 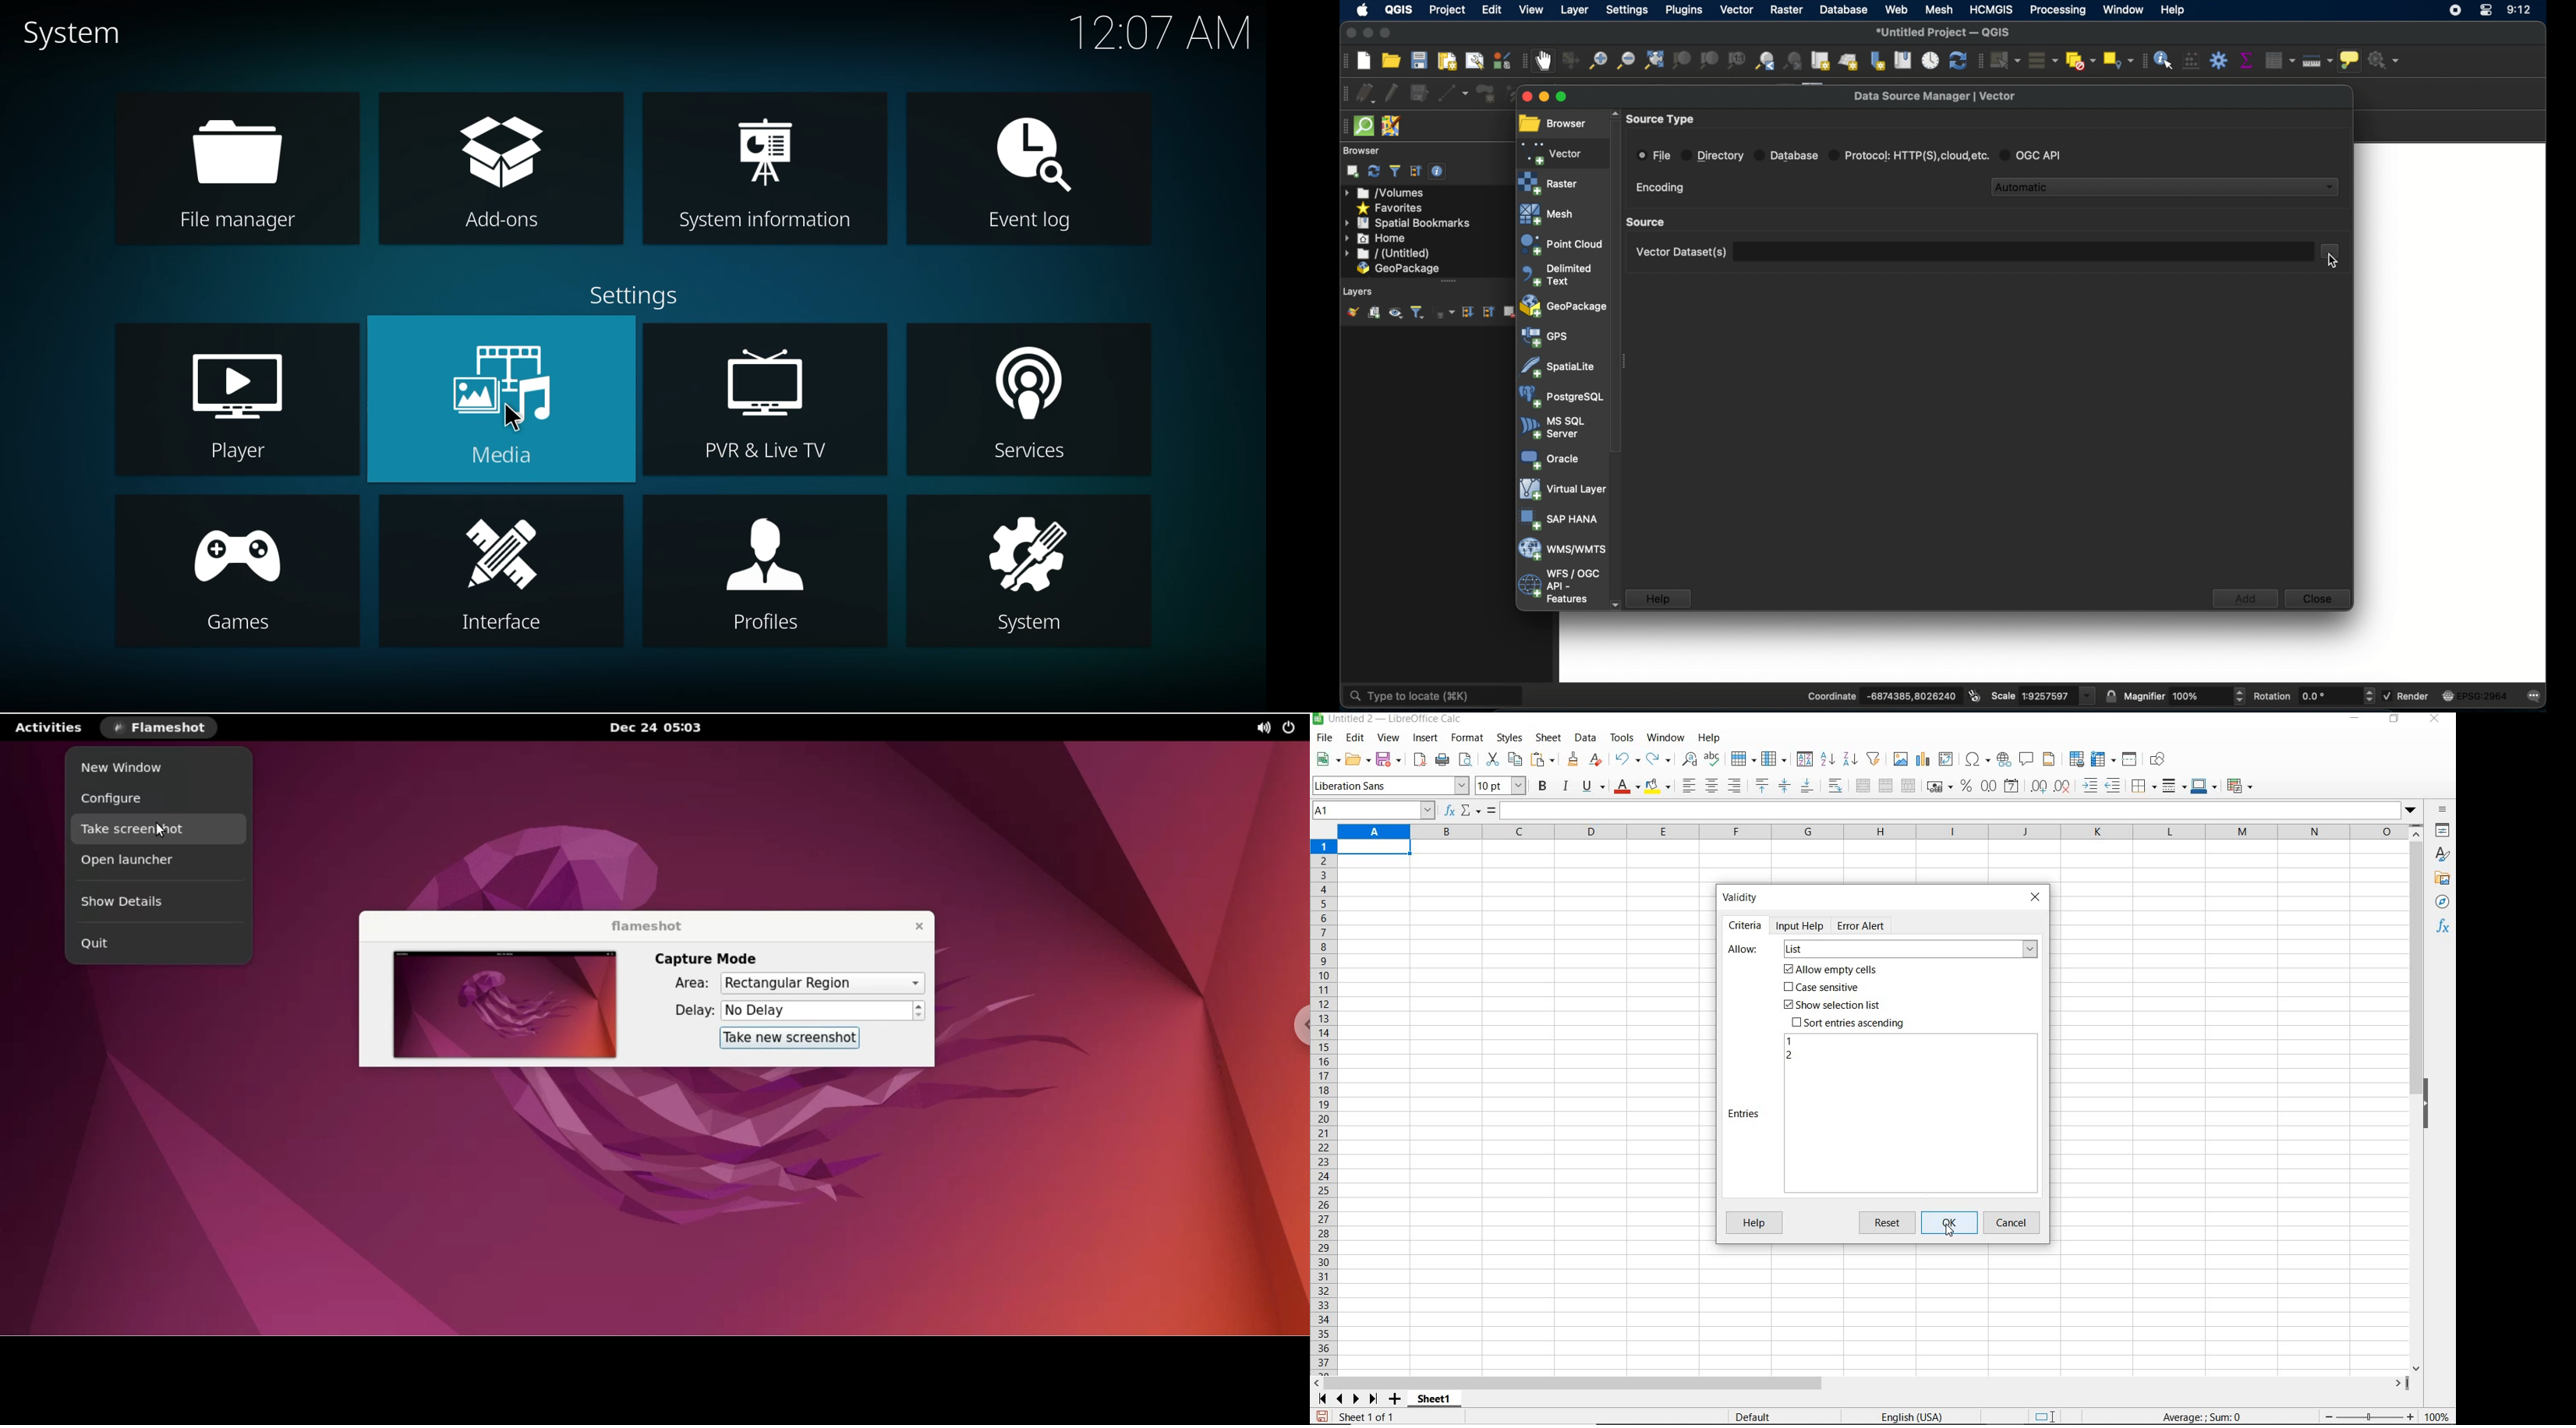 What do you see at coordinates (1468, 761) in the screenshot?
I see `toggle print preview` at bounding box center [1468, 761].